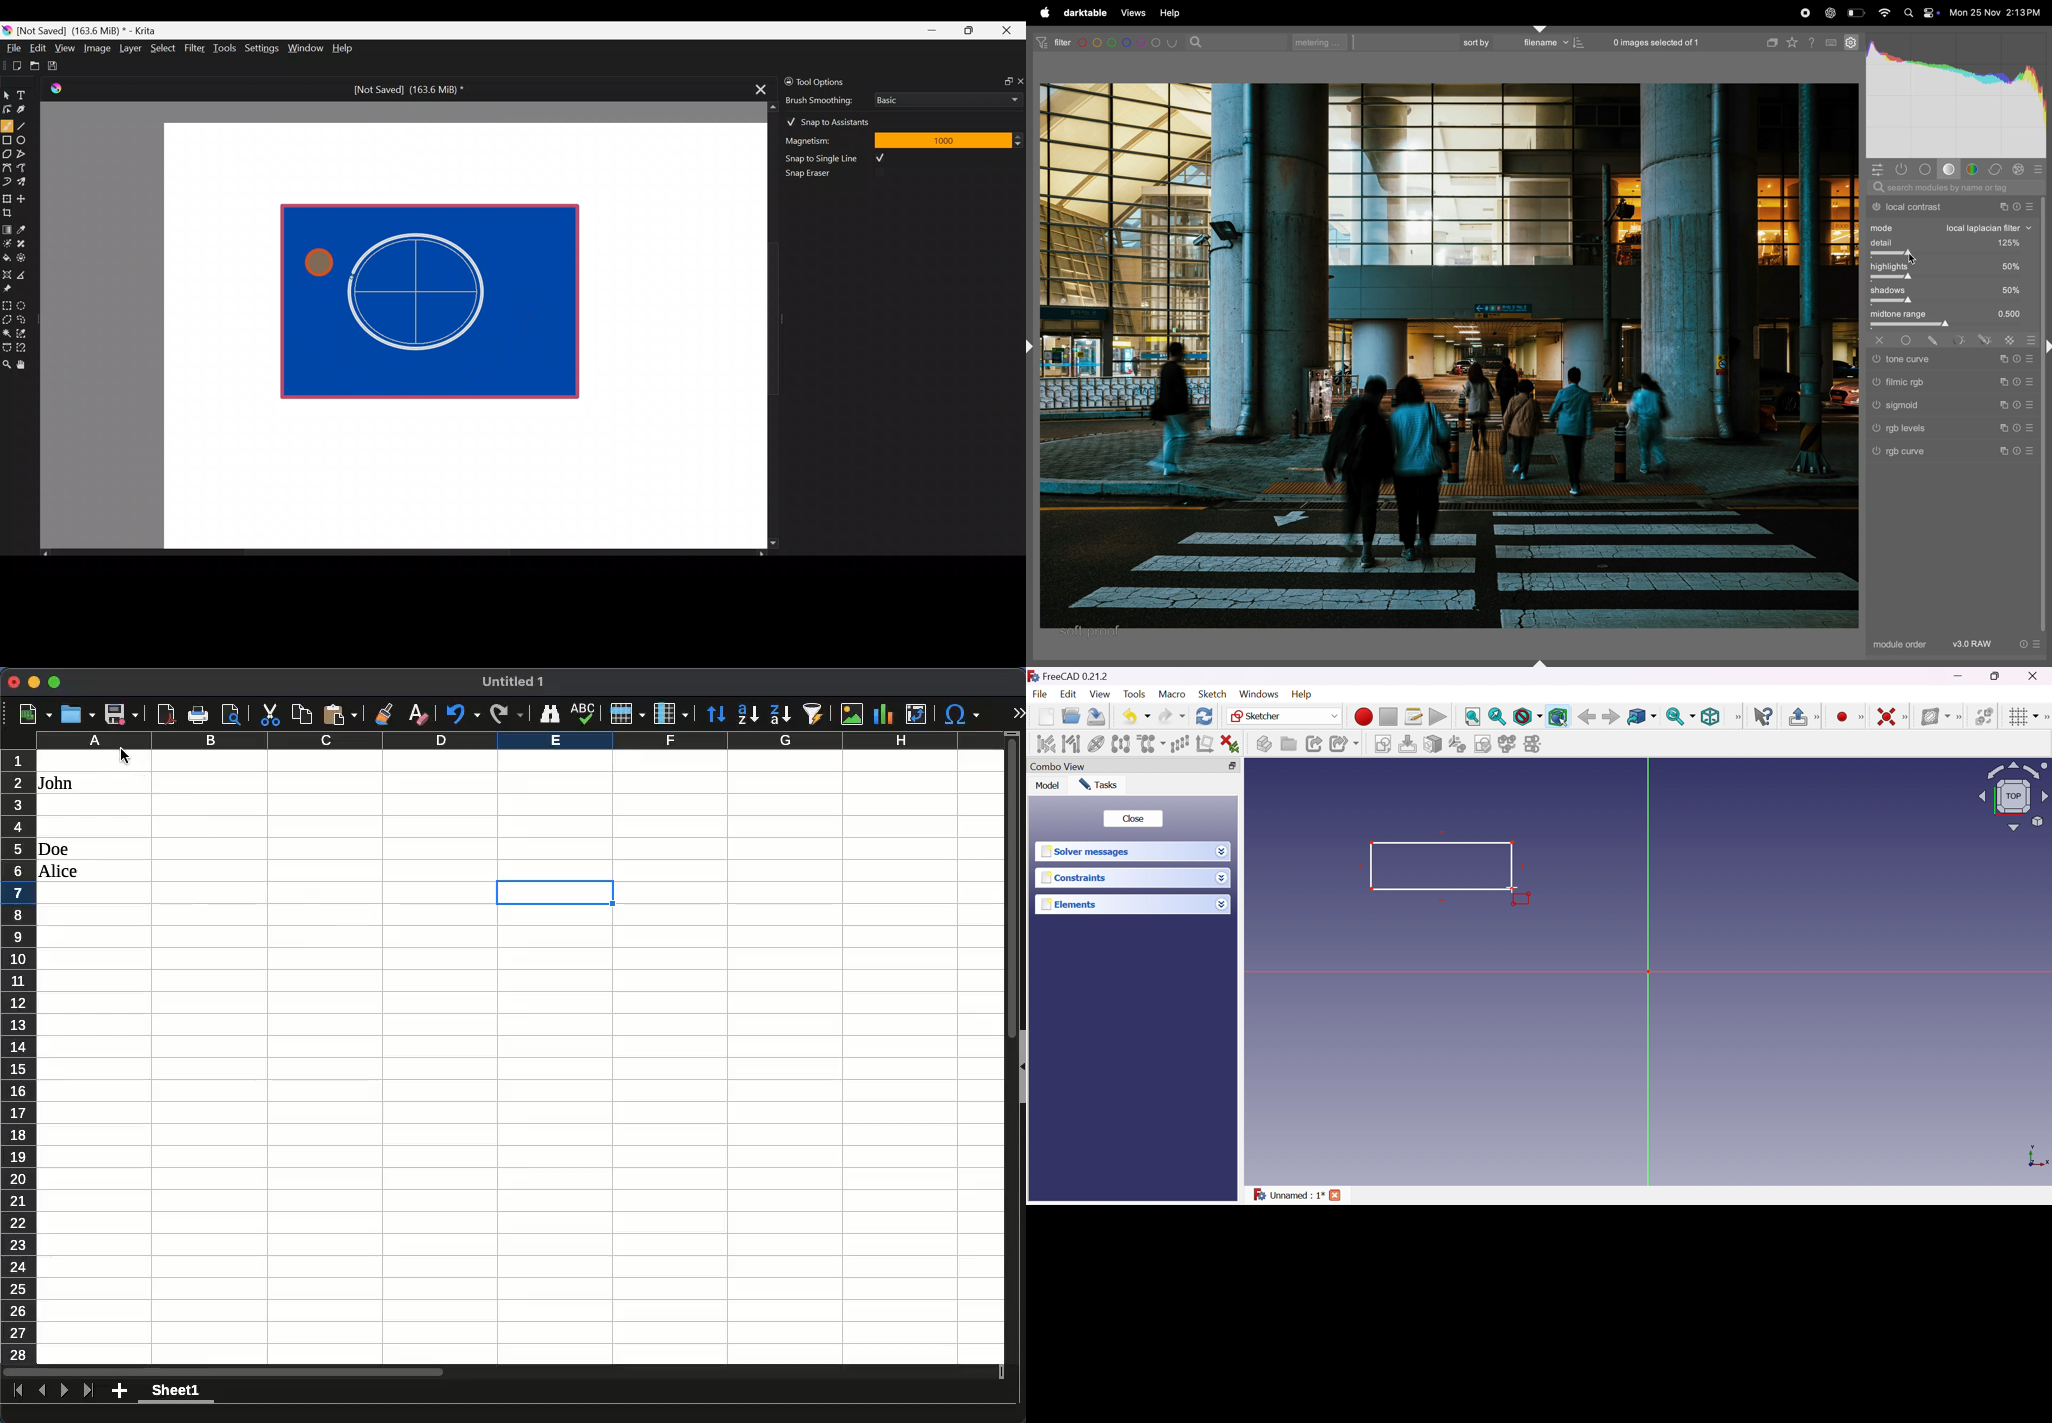  I want to click on 2d rectangle, so click(1441, 864).